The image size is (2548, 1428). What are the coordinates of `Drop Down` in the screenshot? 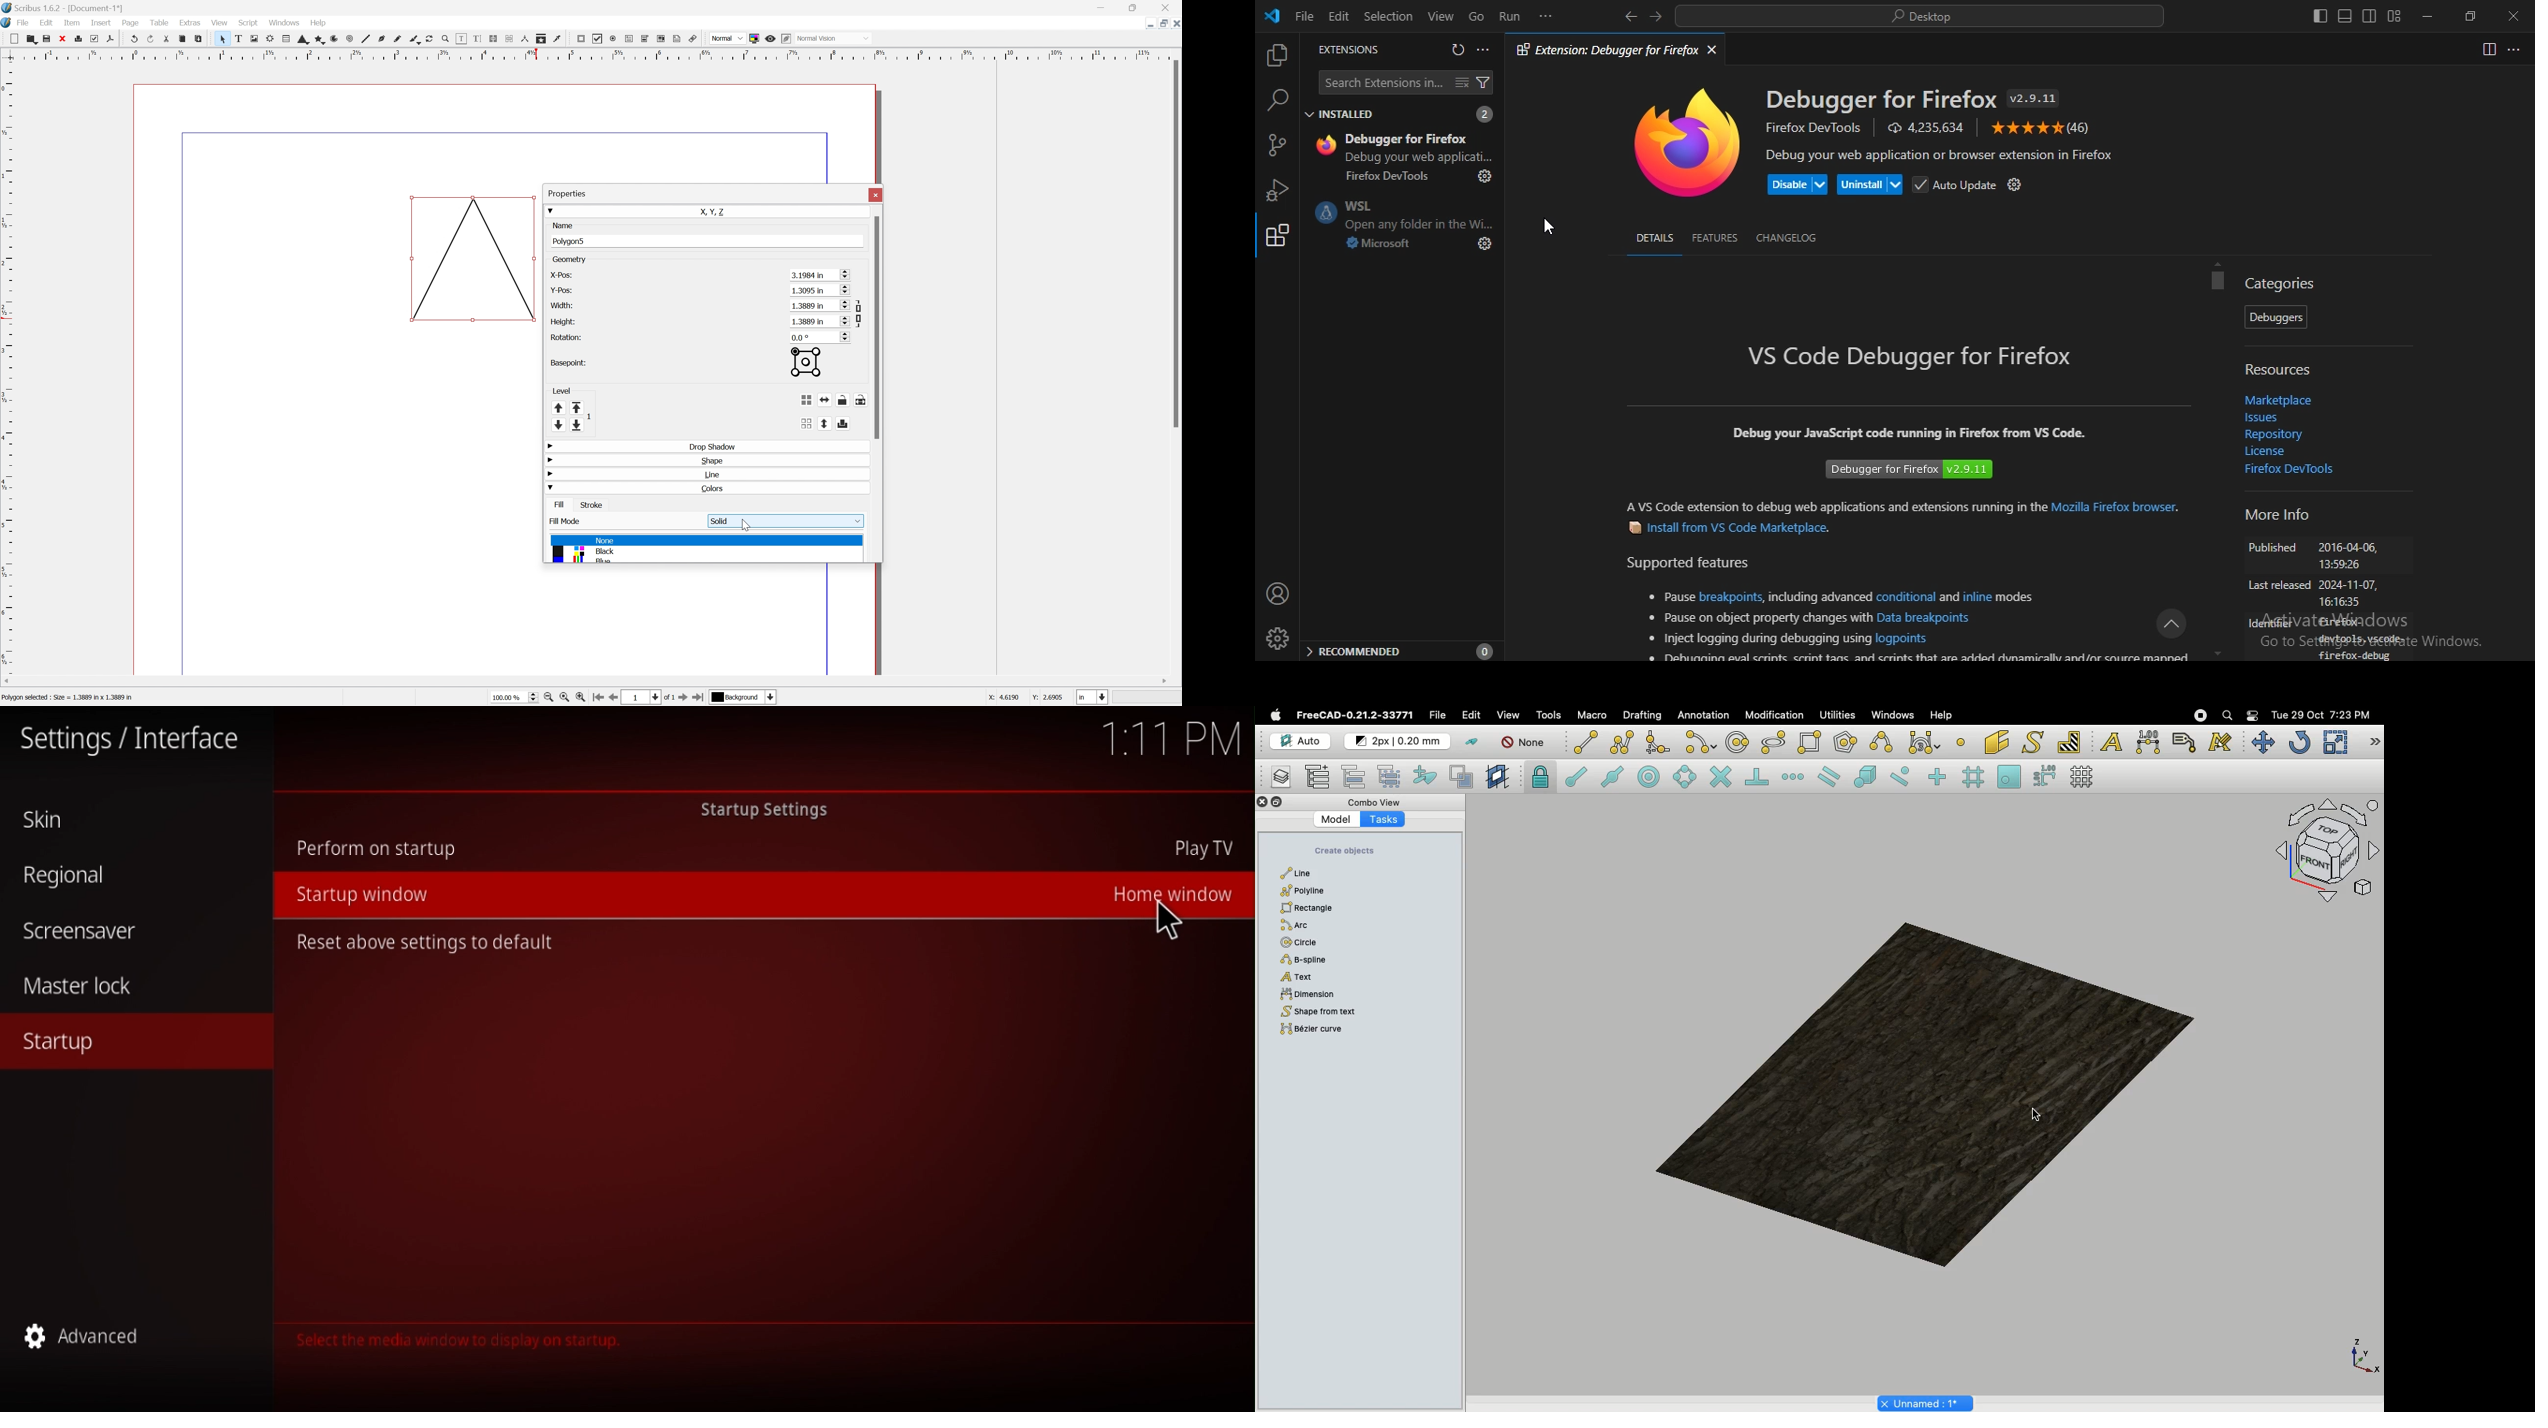 It's located at (552, 447).